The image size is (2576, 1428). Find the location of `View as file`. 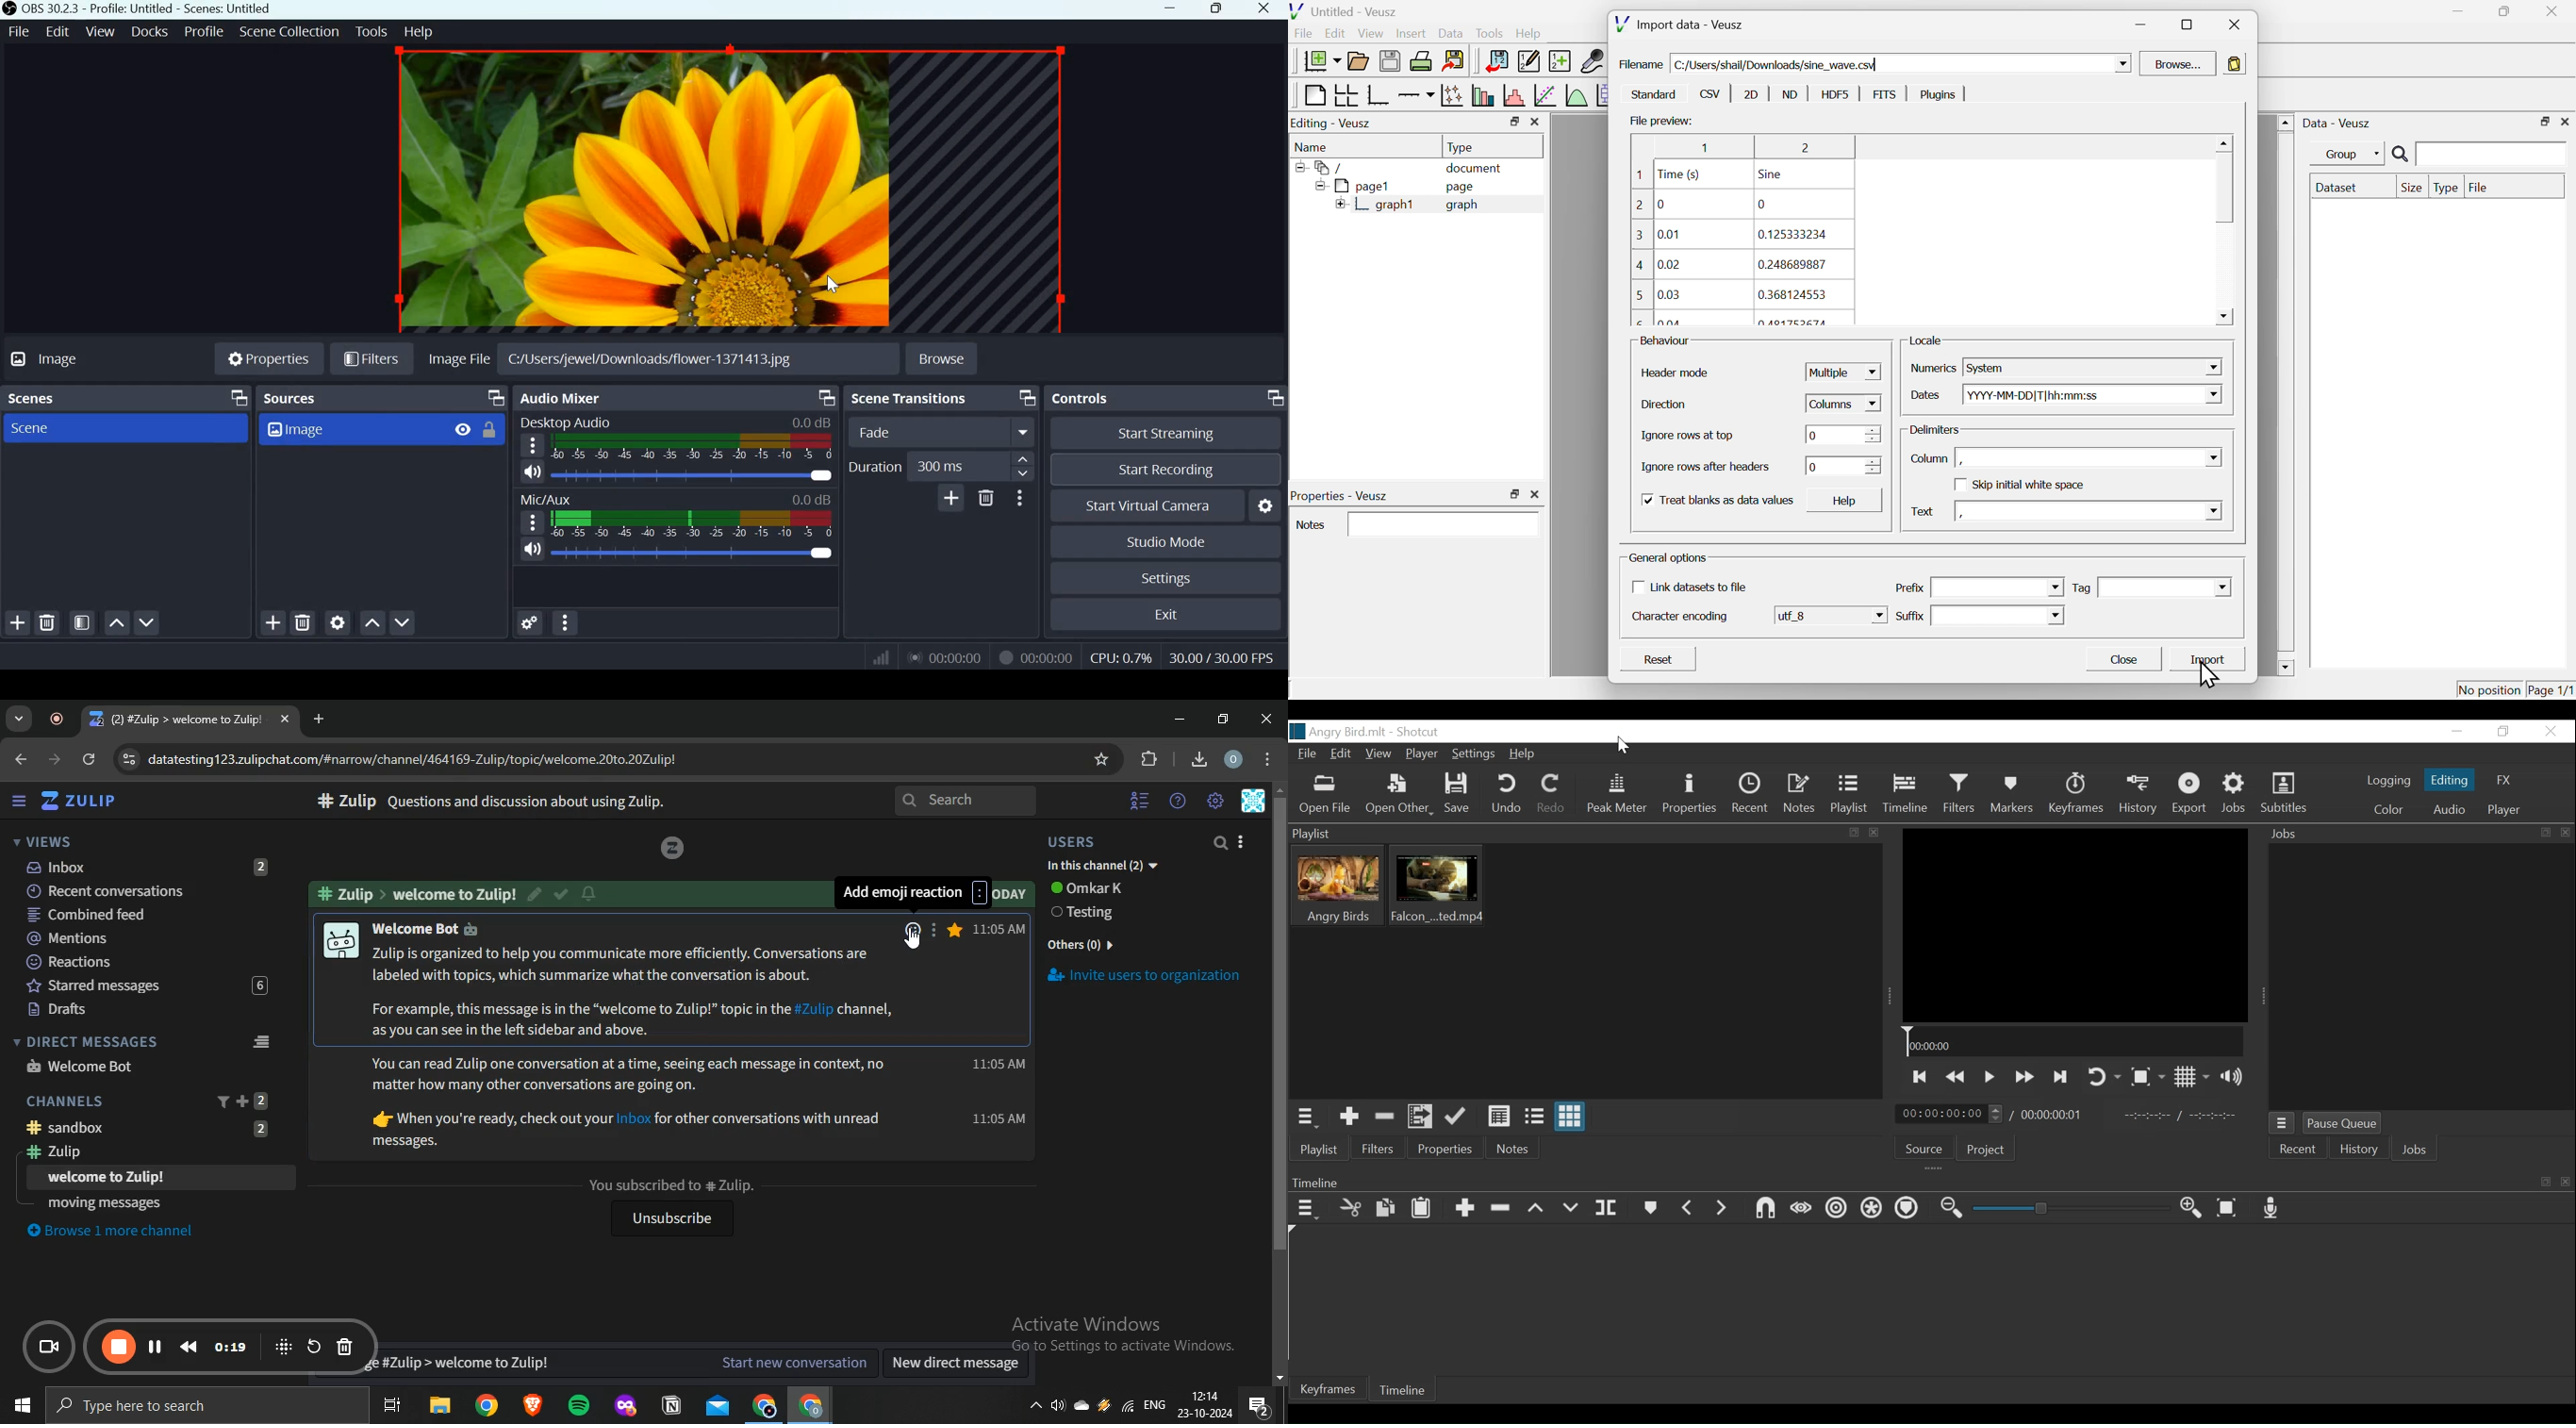

View as file is located at coordinates (1535, 1118).